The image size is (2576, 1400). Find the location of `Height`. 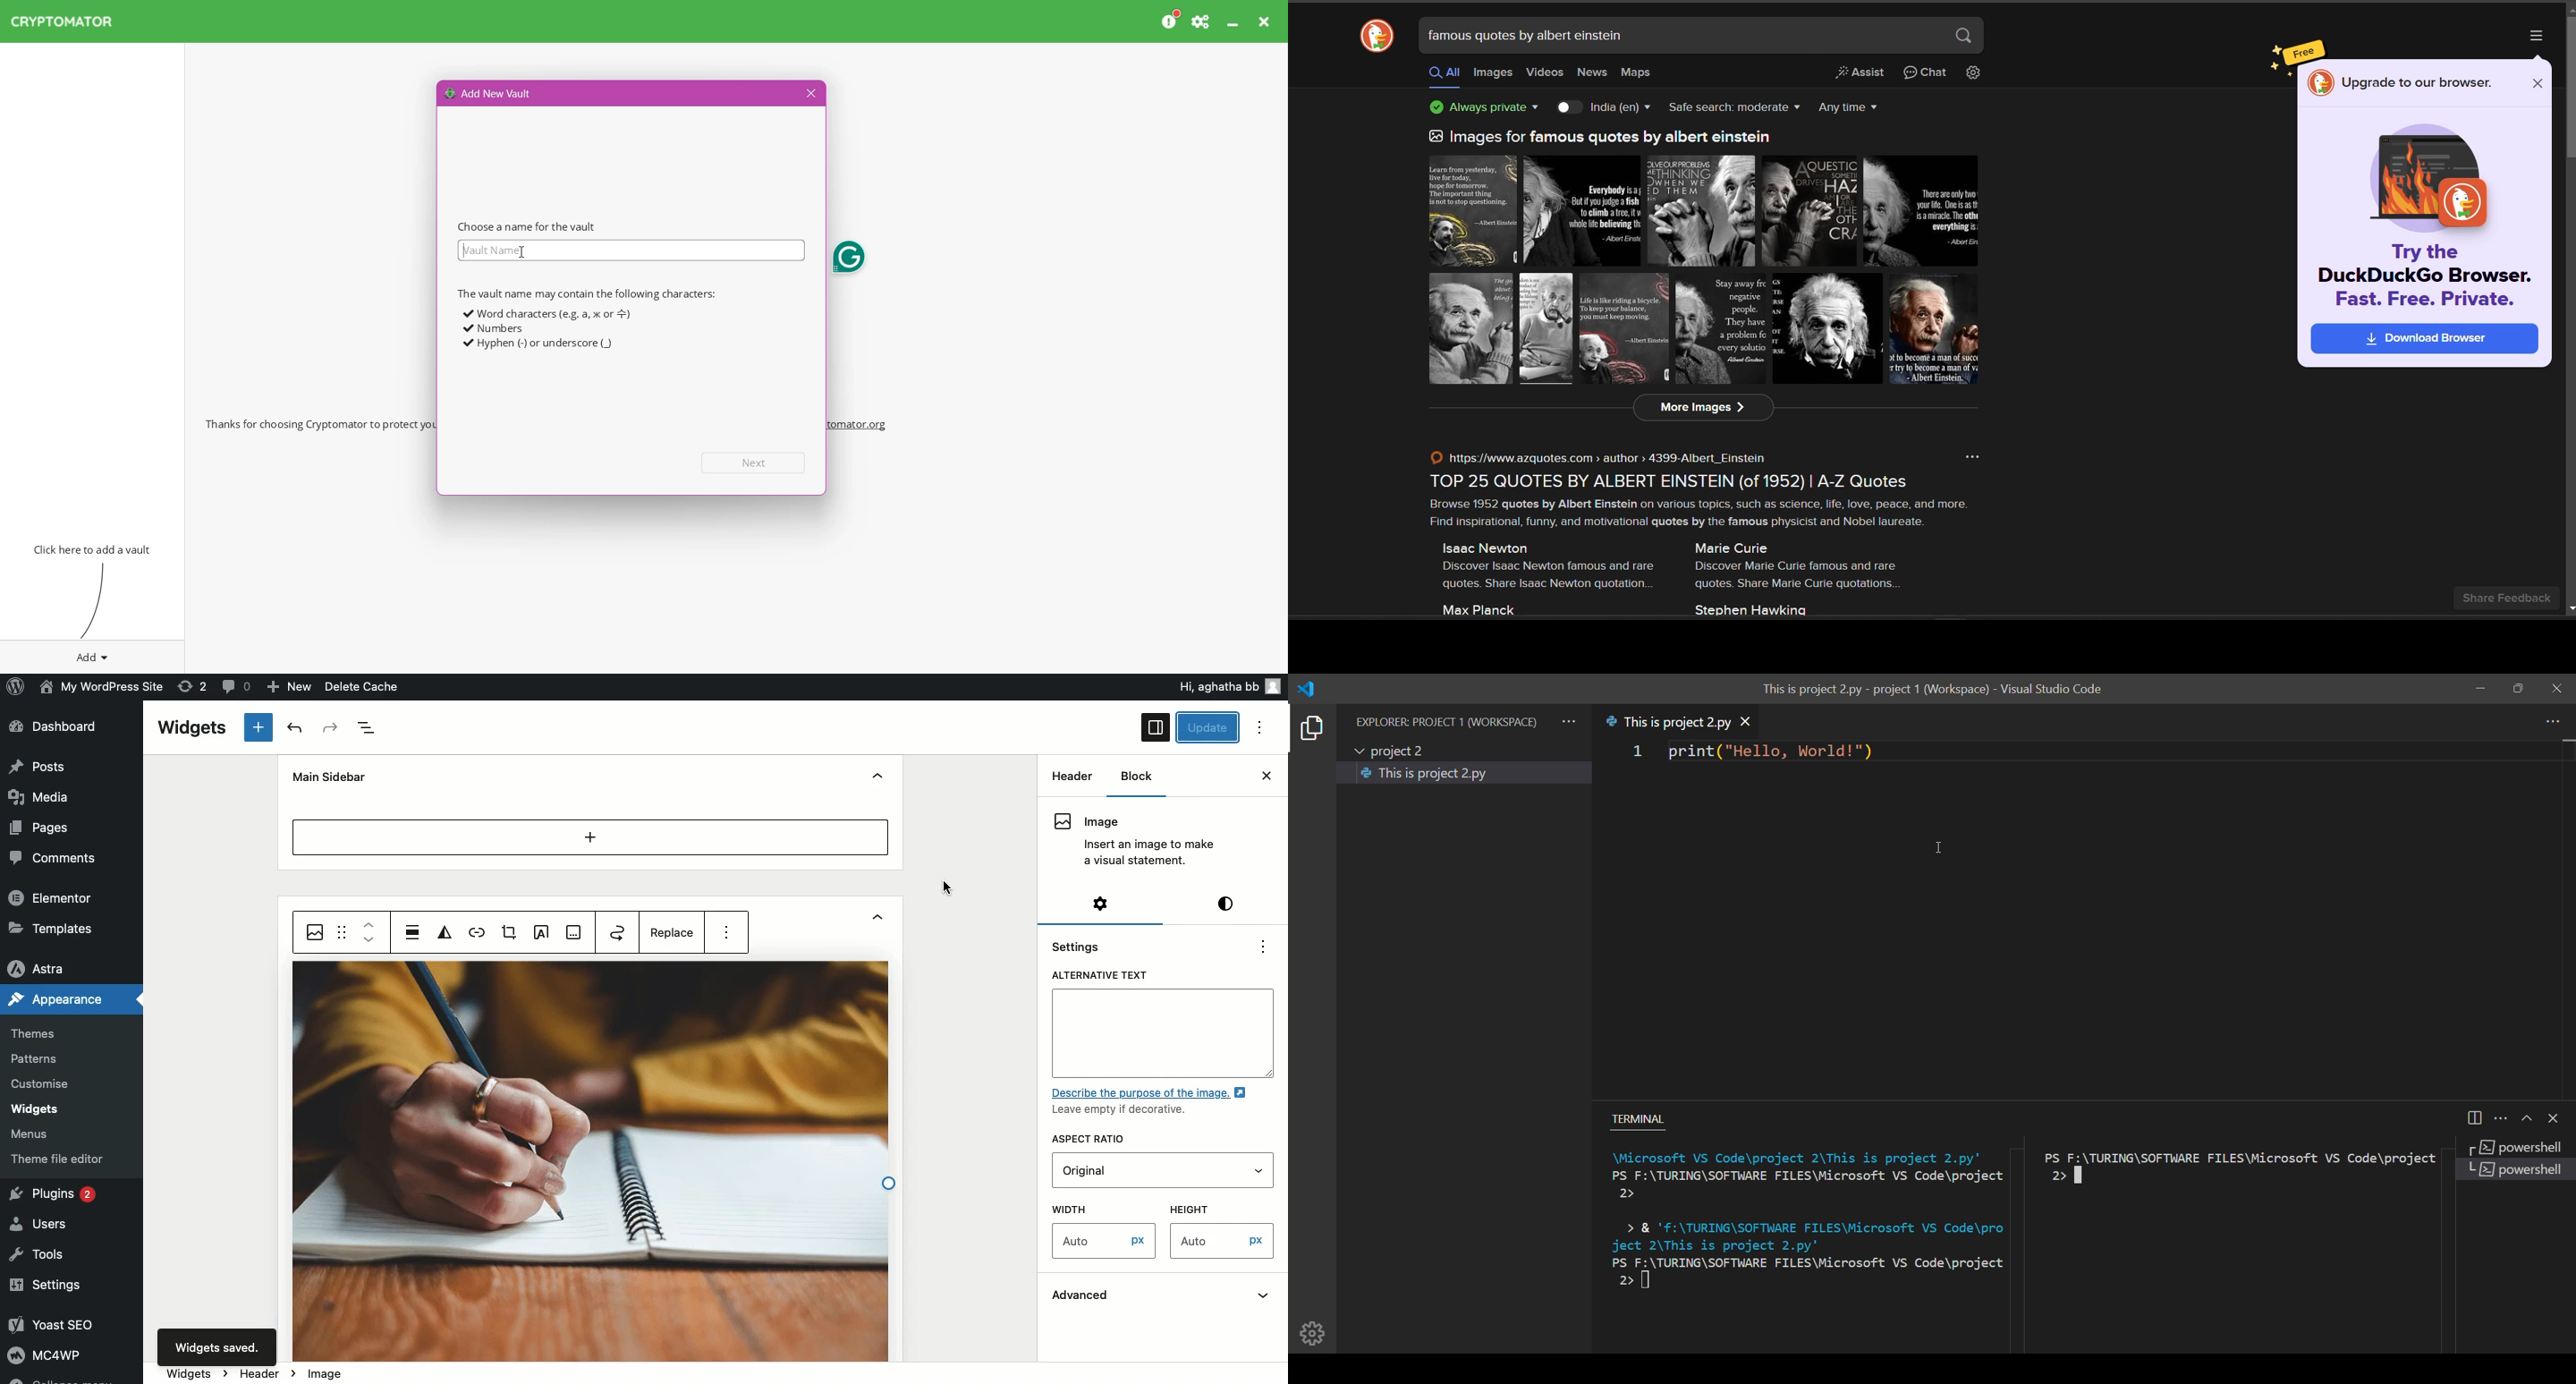

Height is located at coordinates (1211, 1207).